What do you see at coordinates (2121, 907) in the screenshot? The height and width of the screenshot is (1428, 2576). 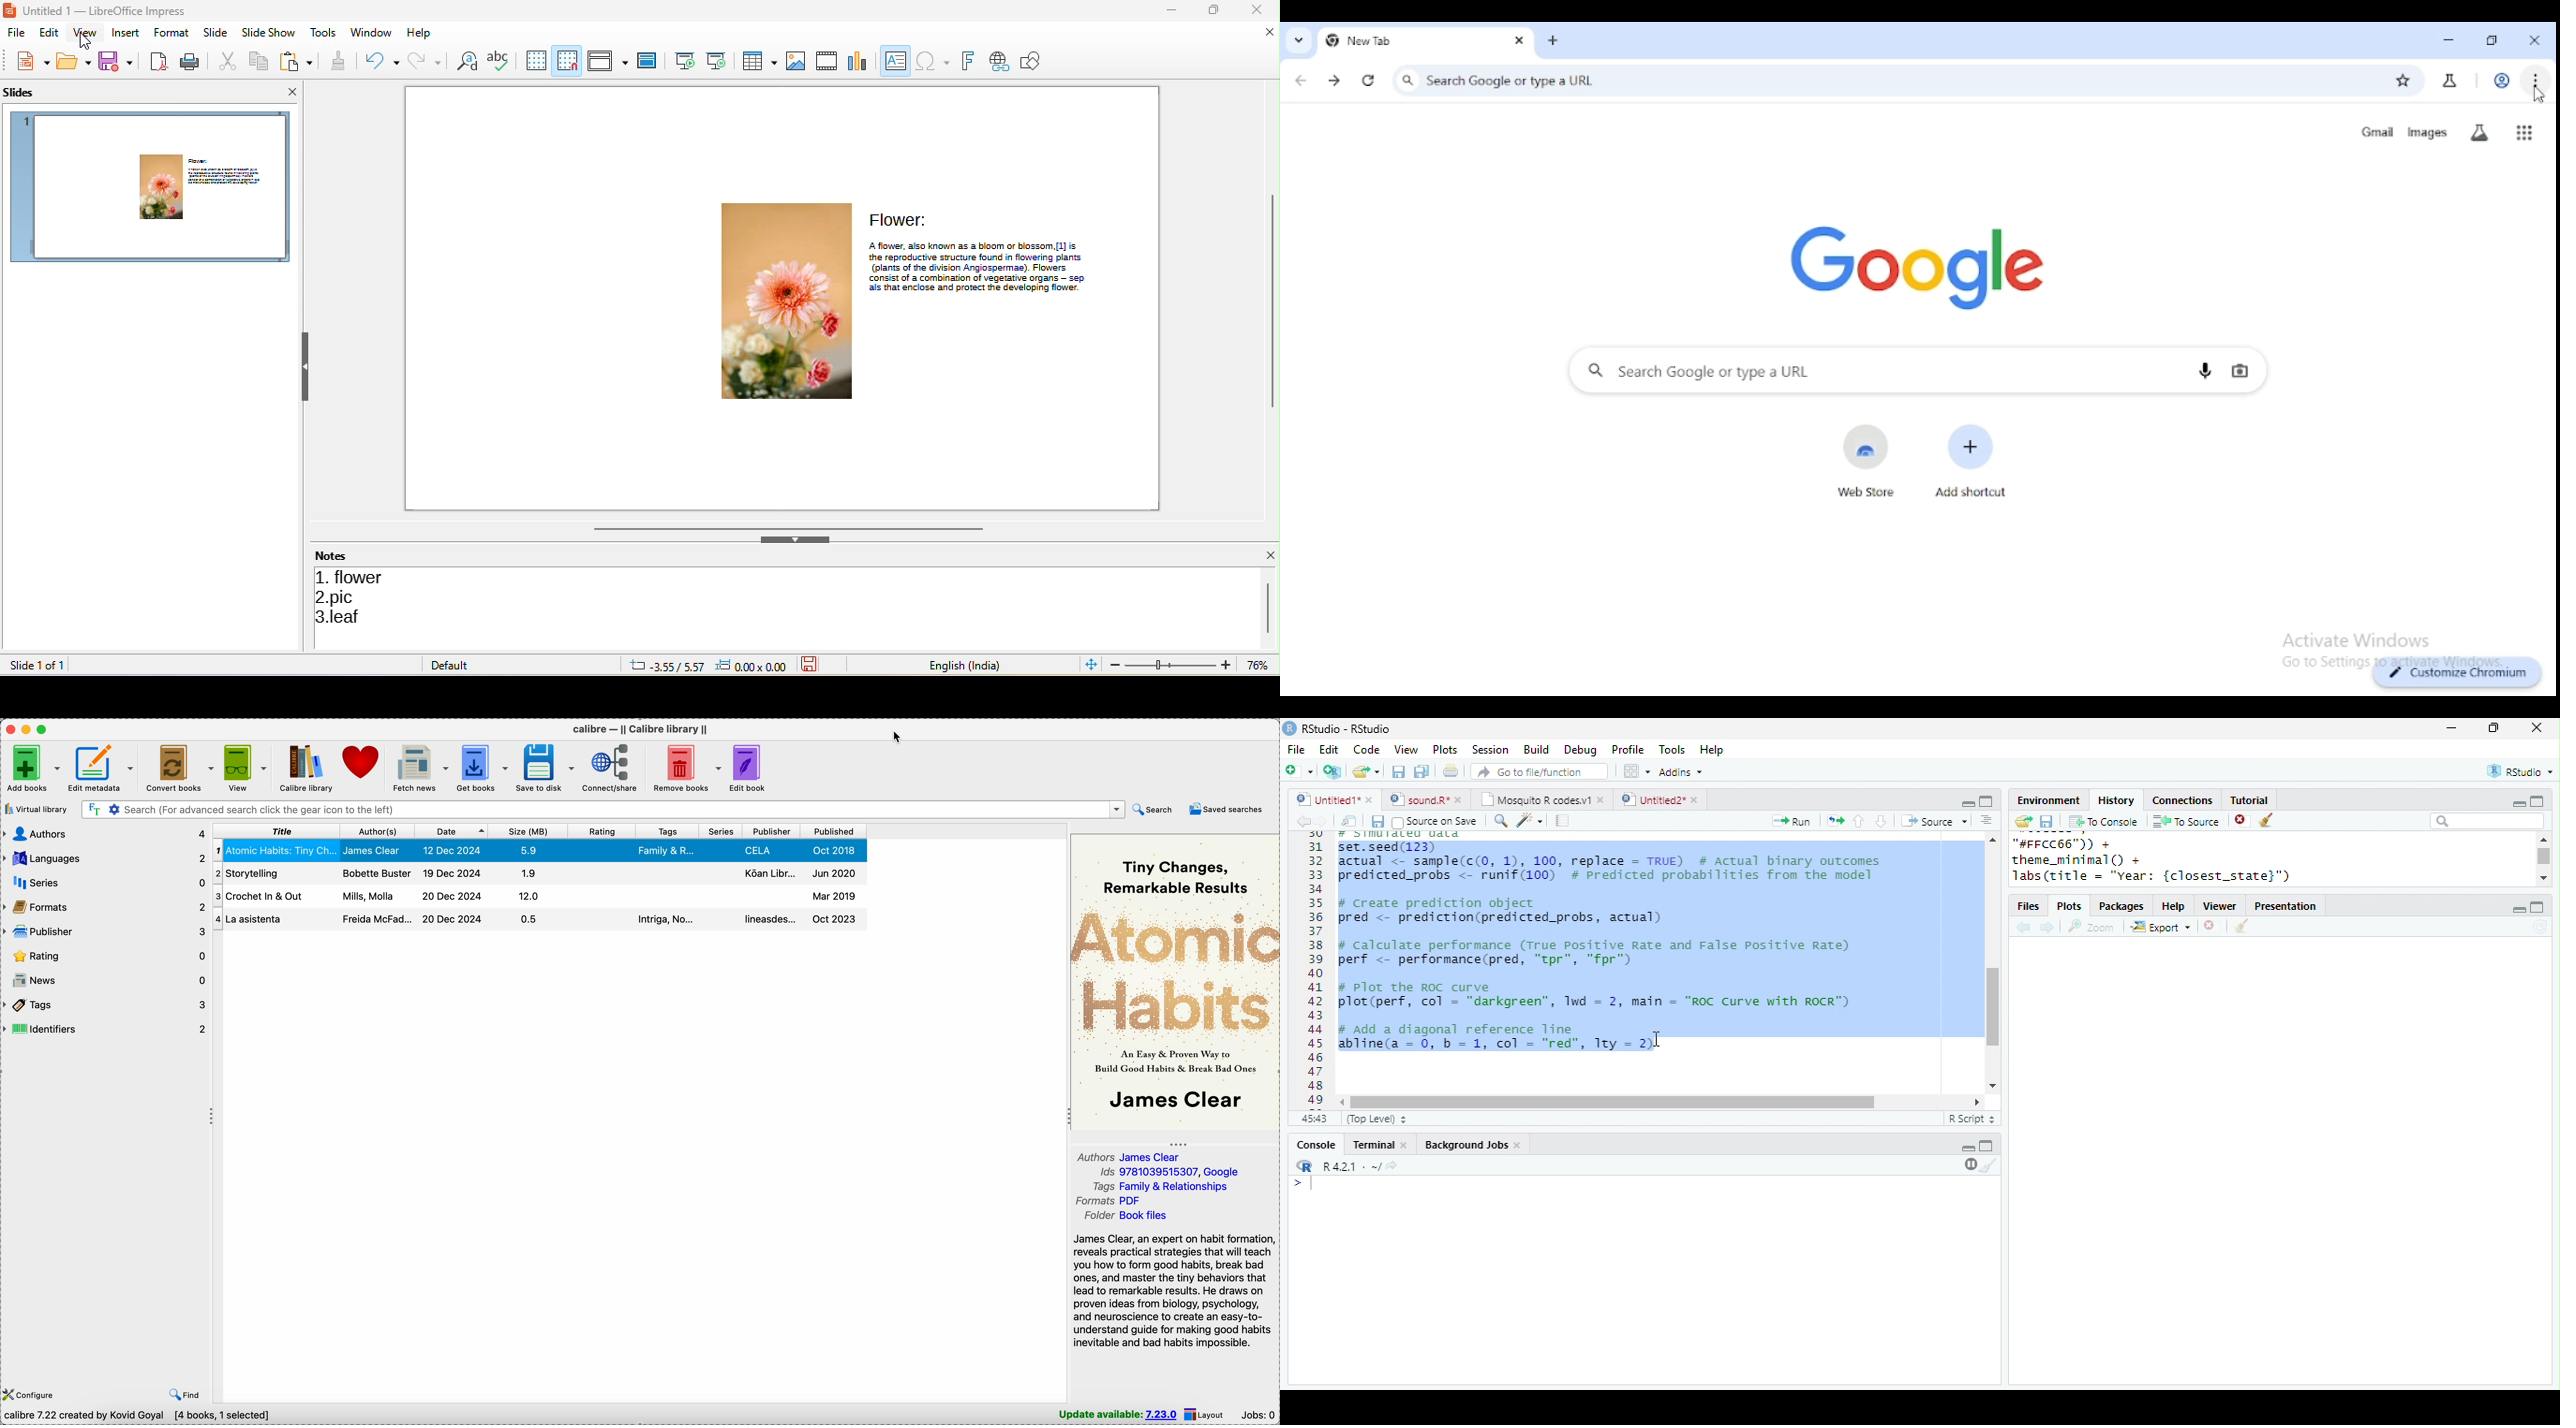 I see `Packages` at bounding box center [2121, 907].